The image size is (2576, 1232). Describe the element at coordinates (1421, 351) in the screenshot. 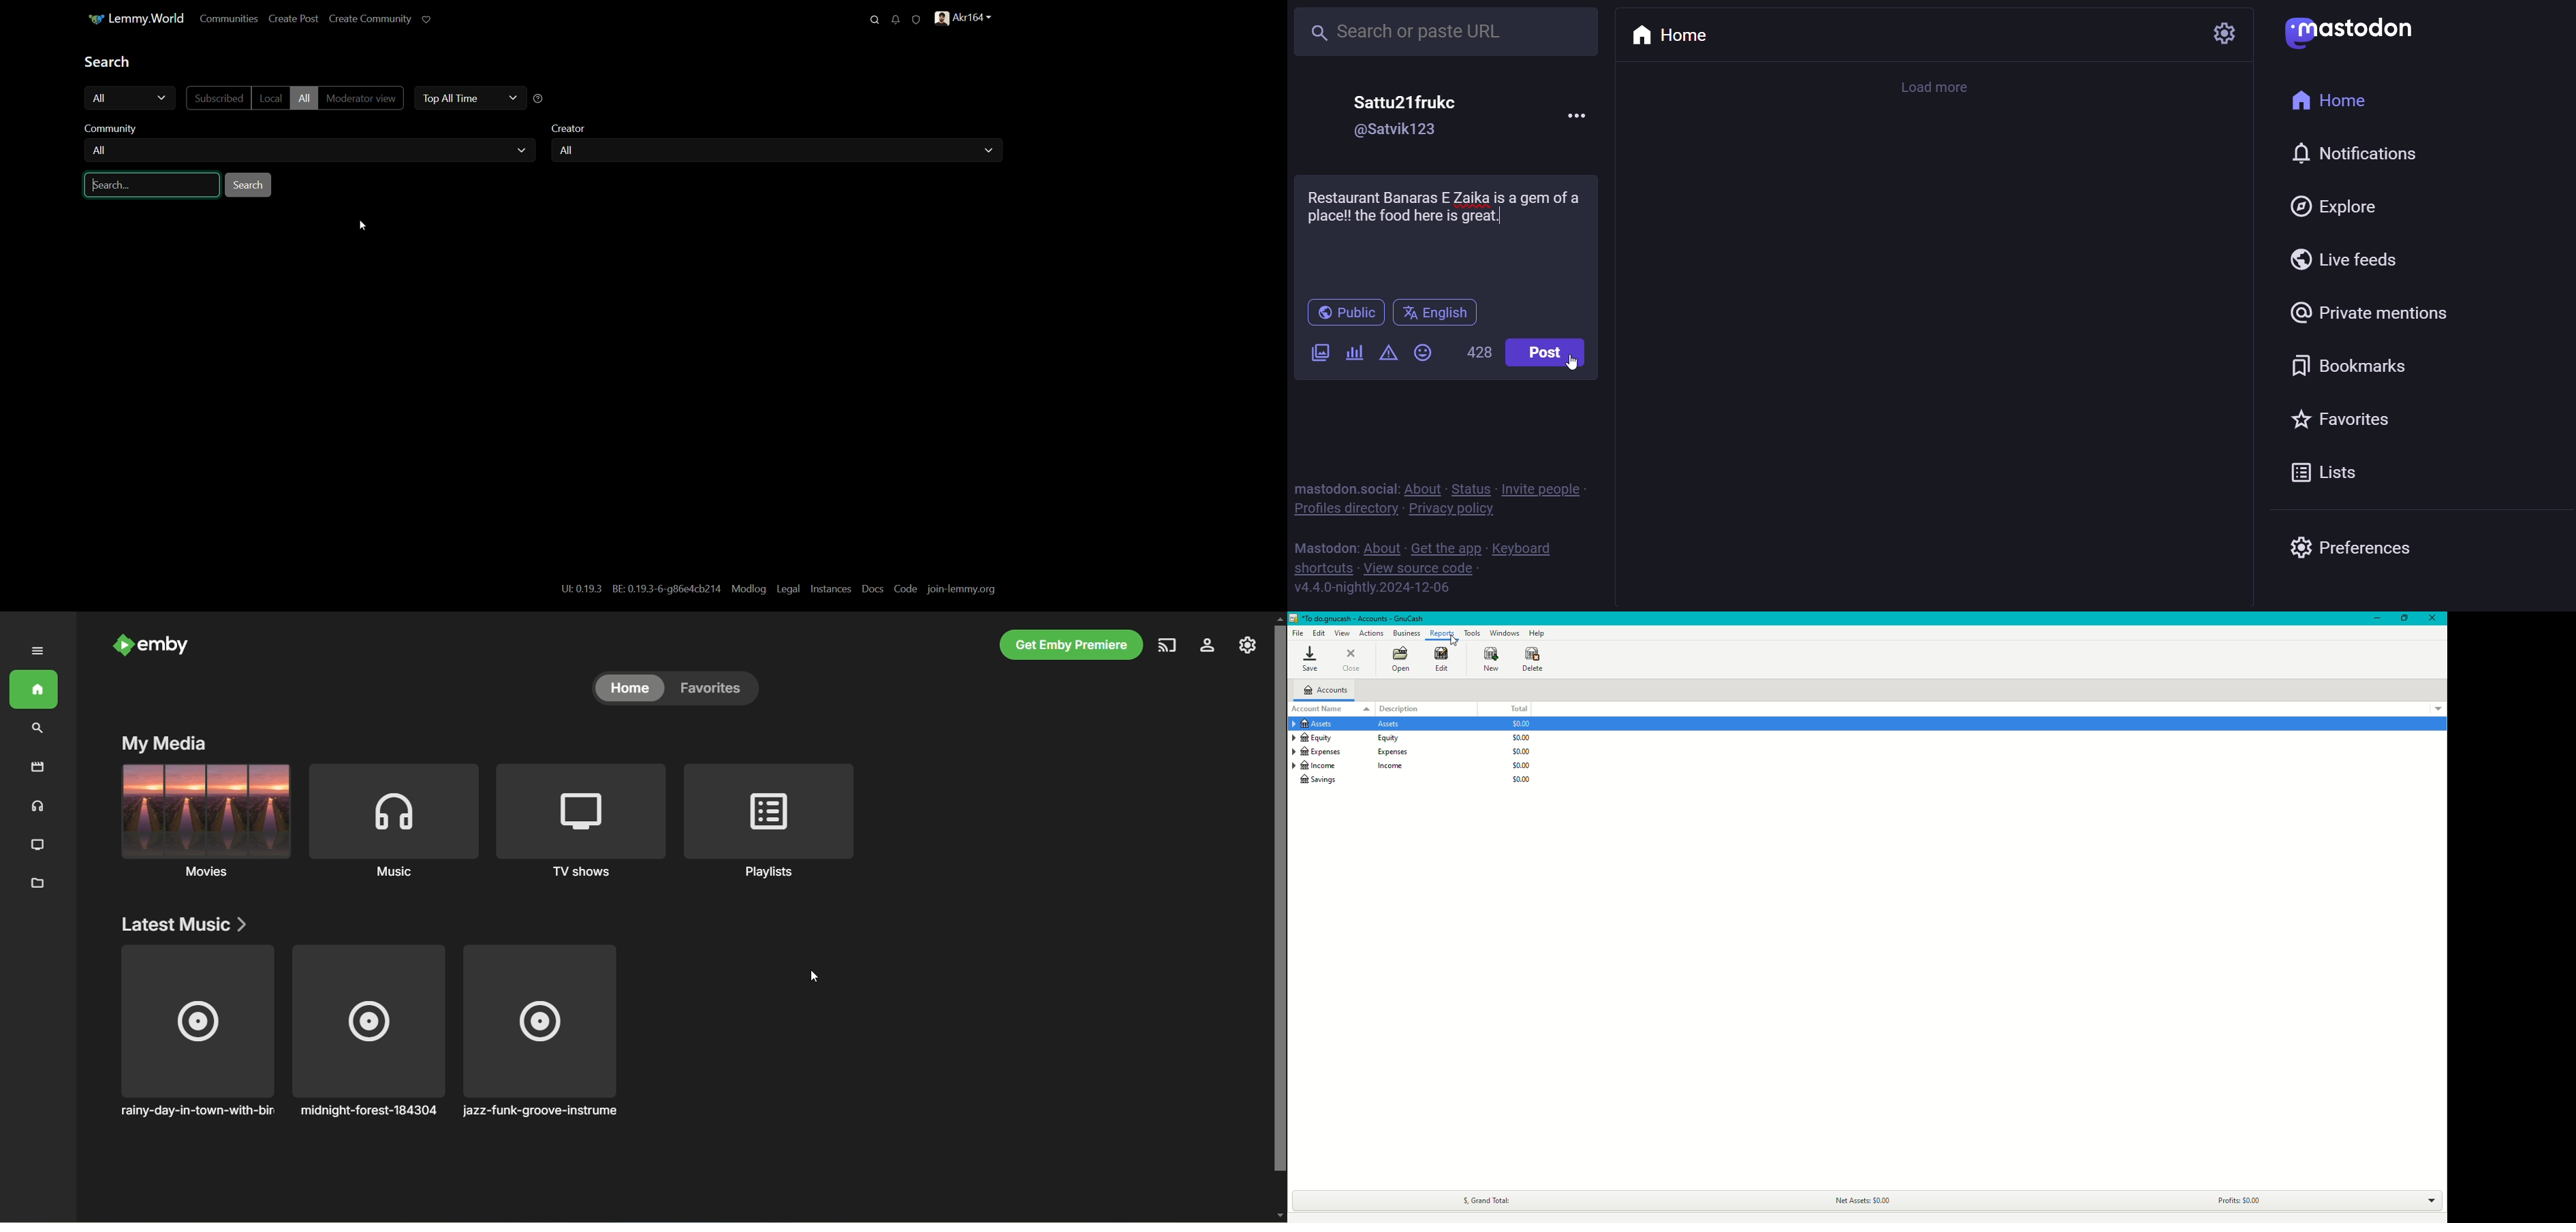

I see `emoji` at that location.